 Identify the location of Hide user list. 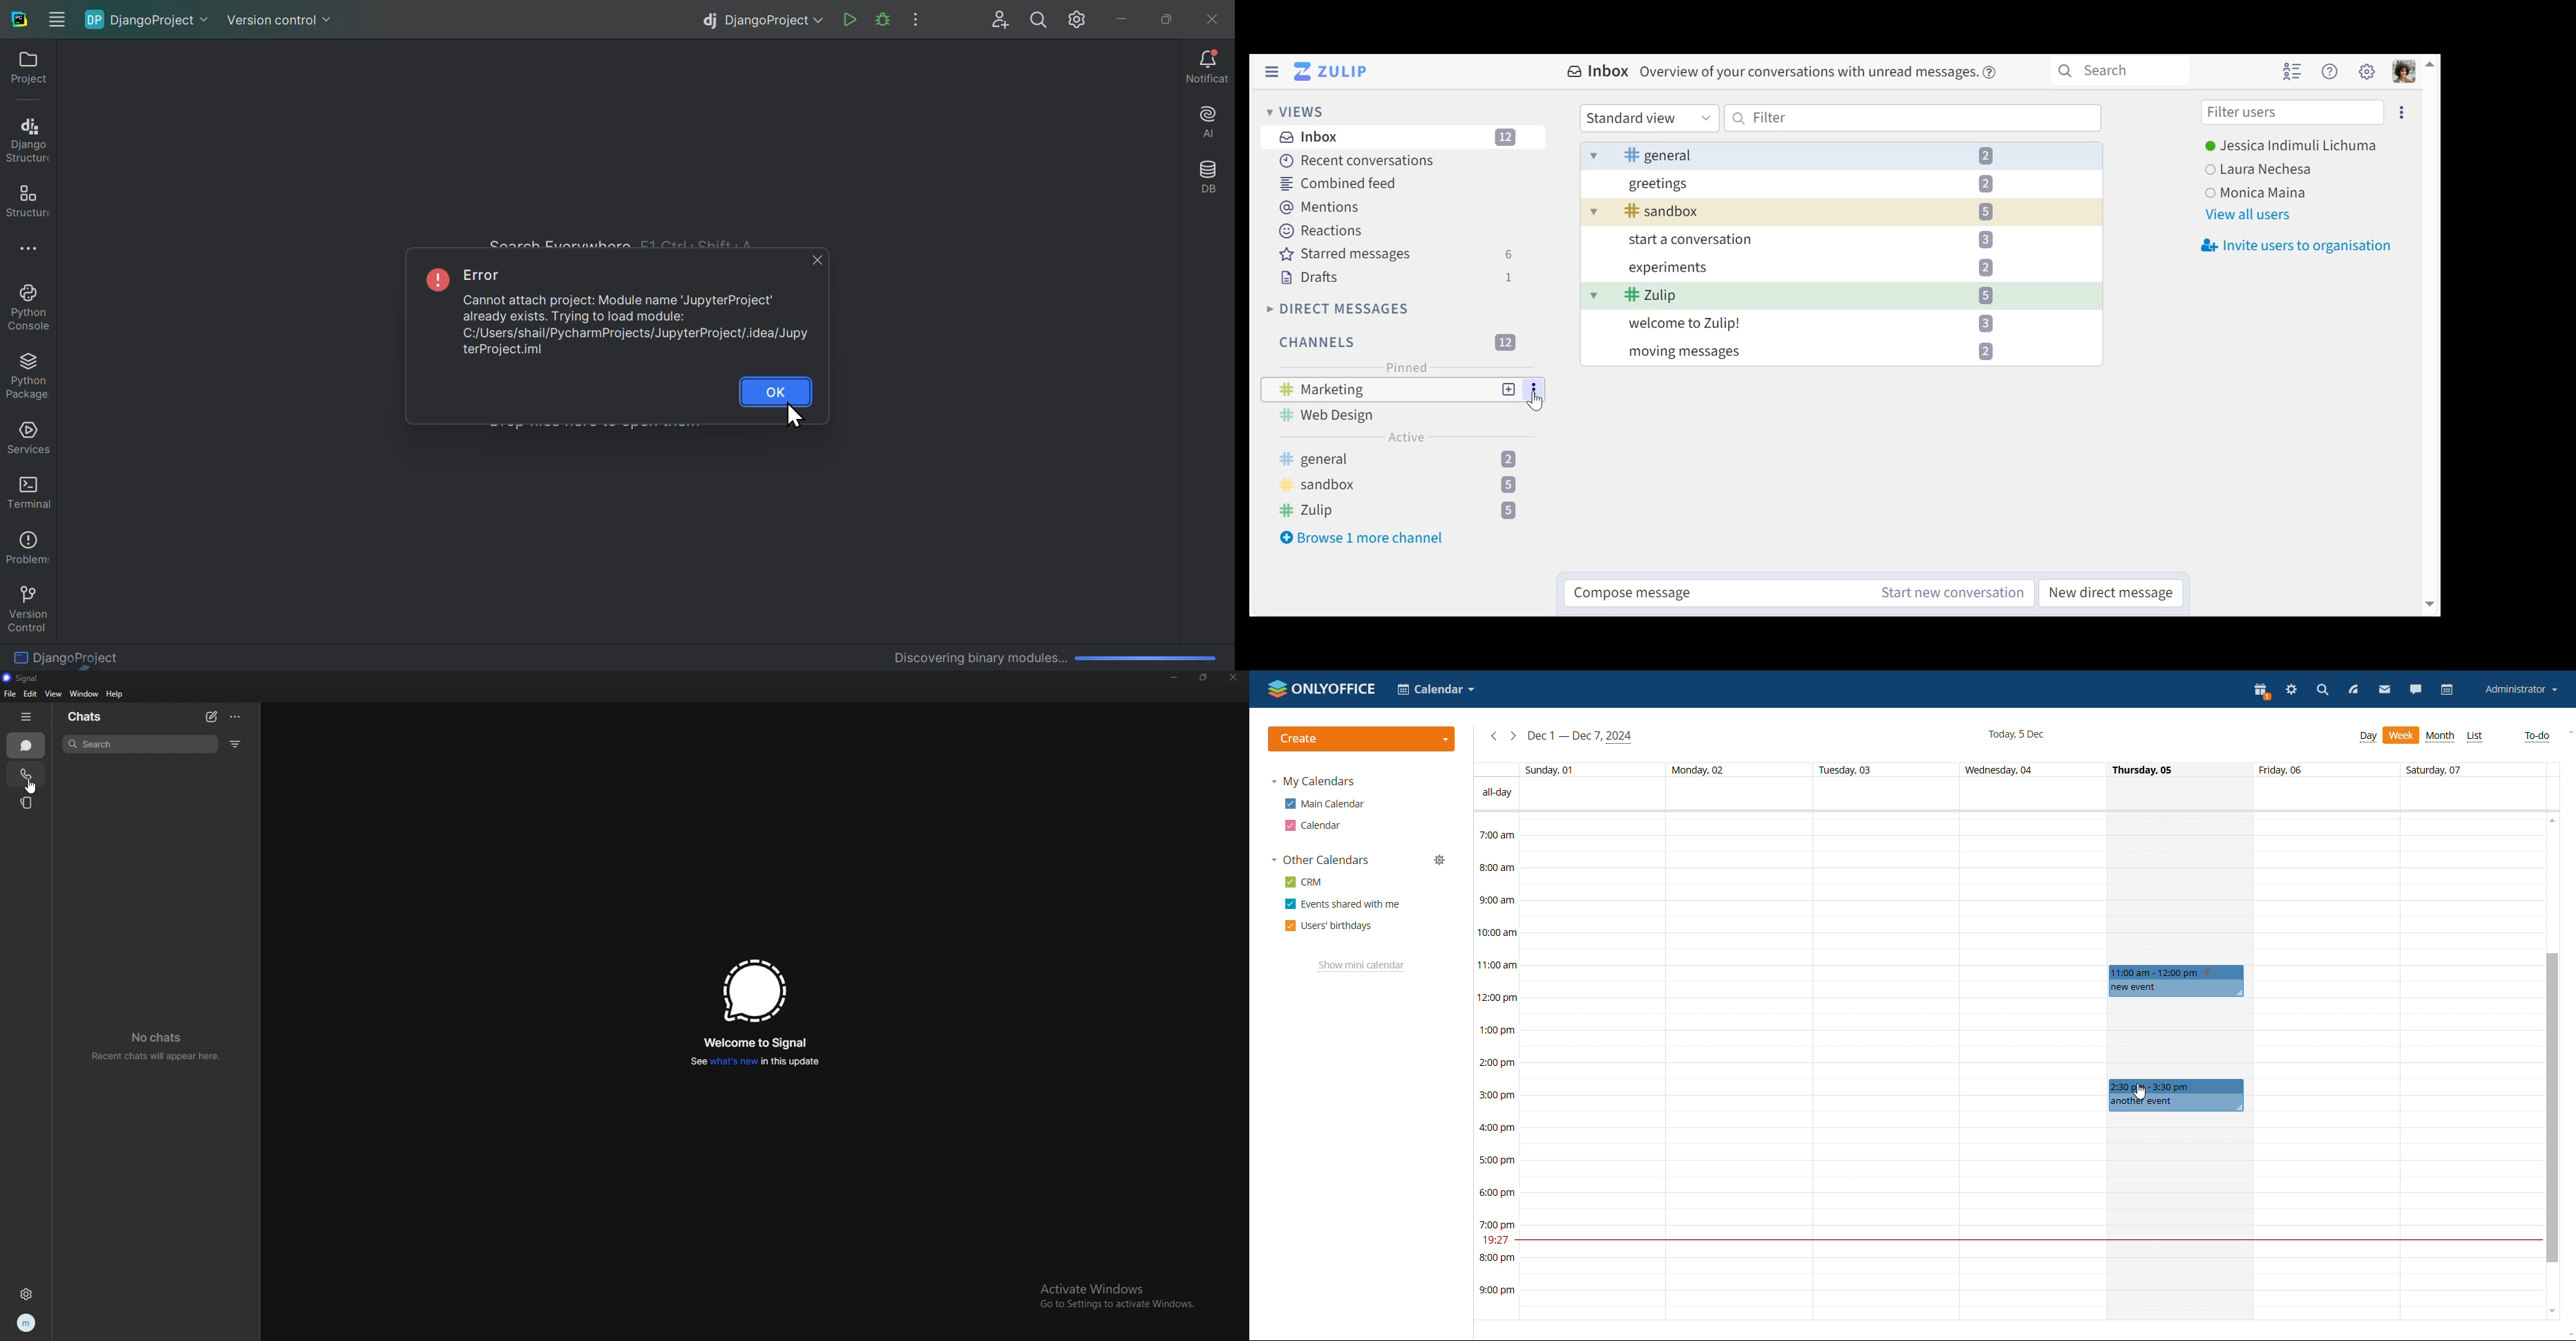
(2294, 72).